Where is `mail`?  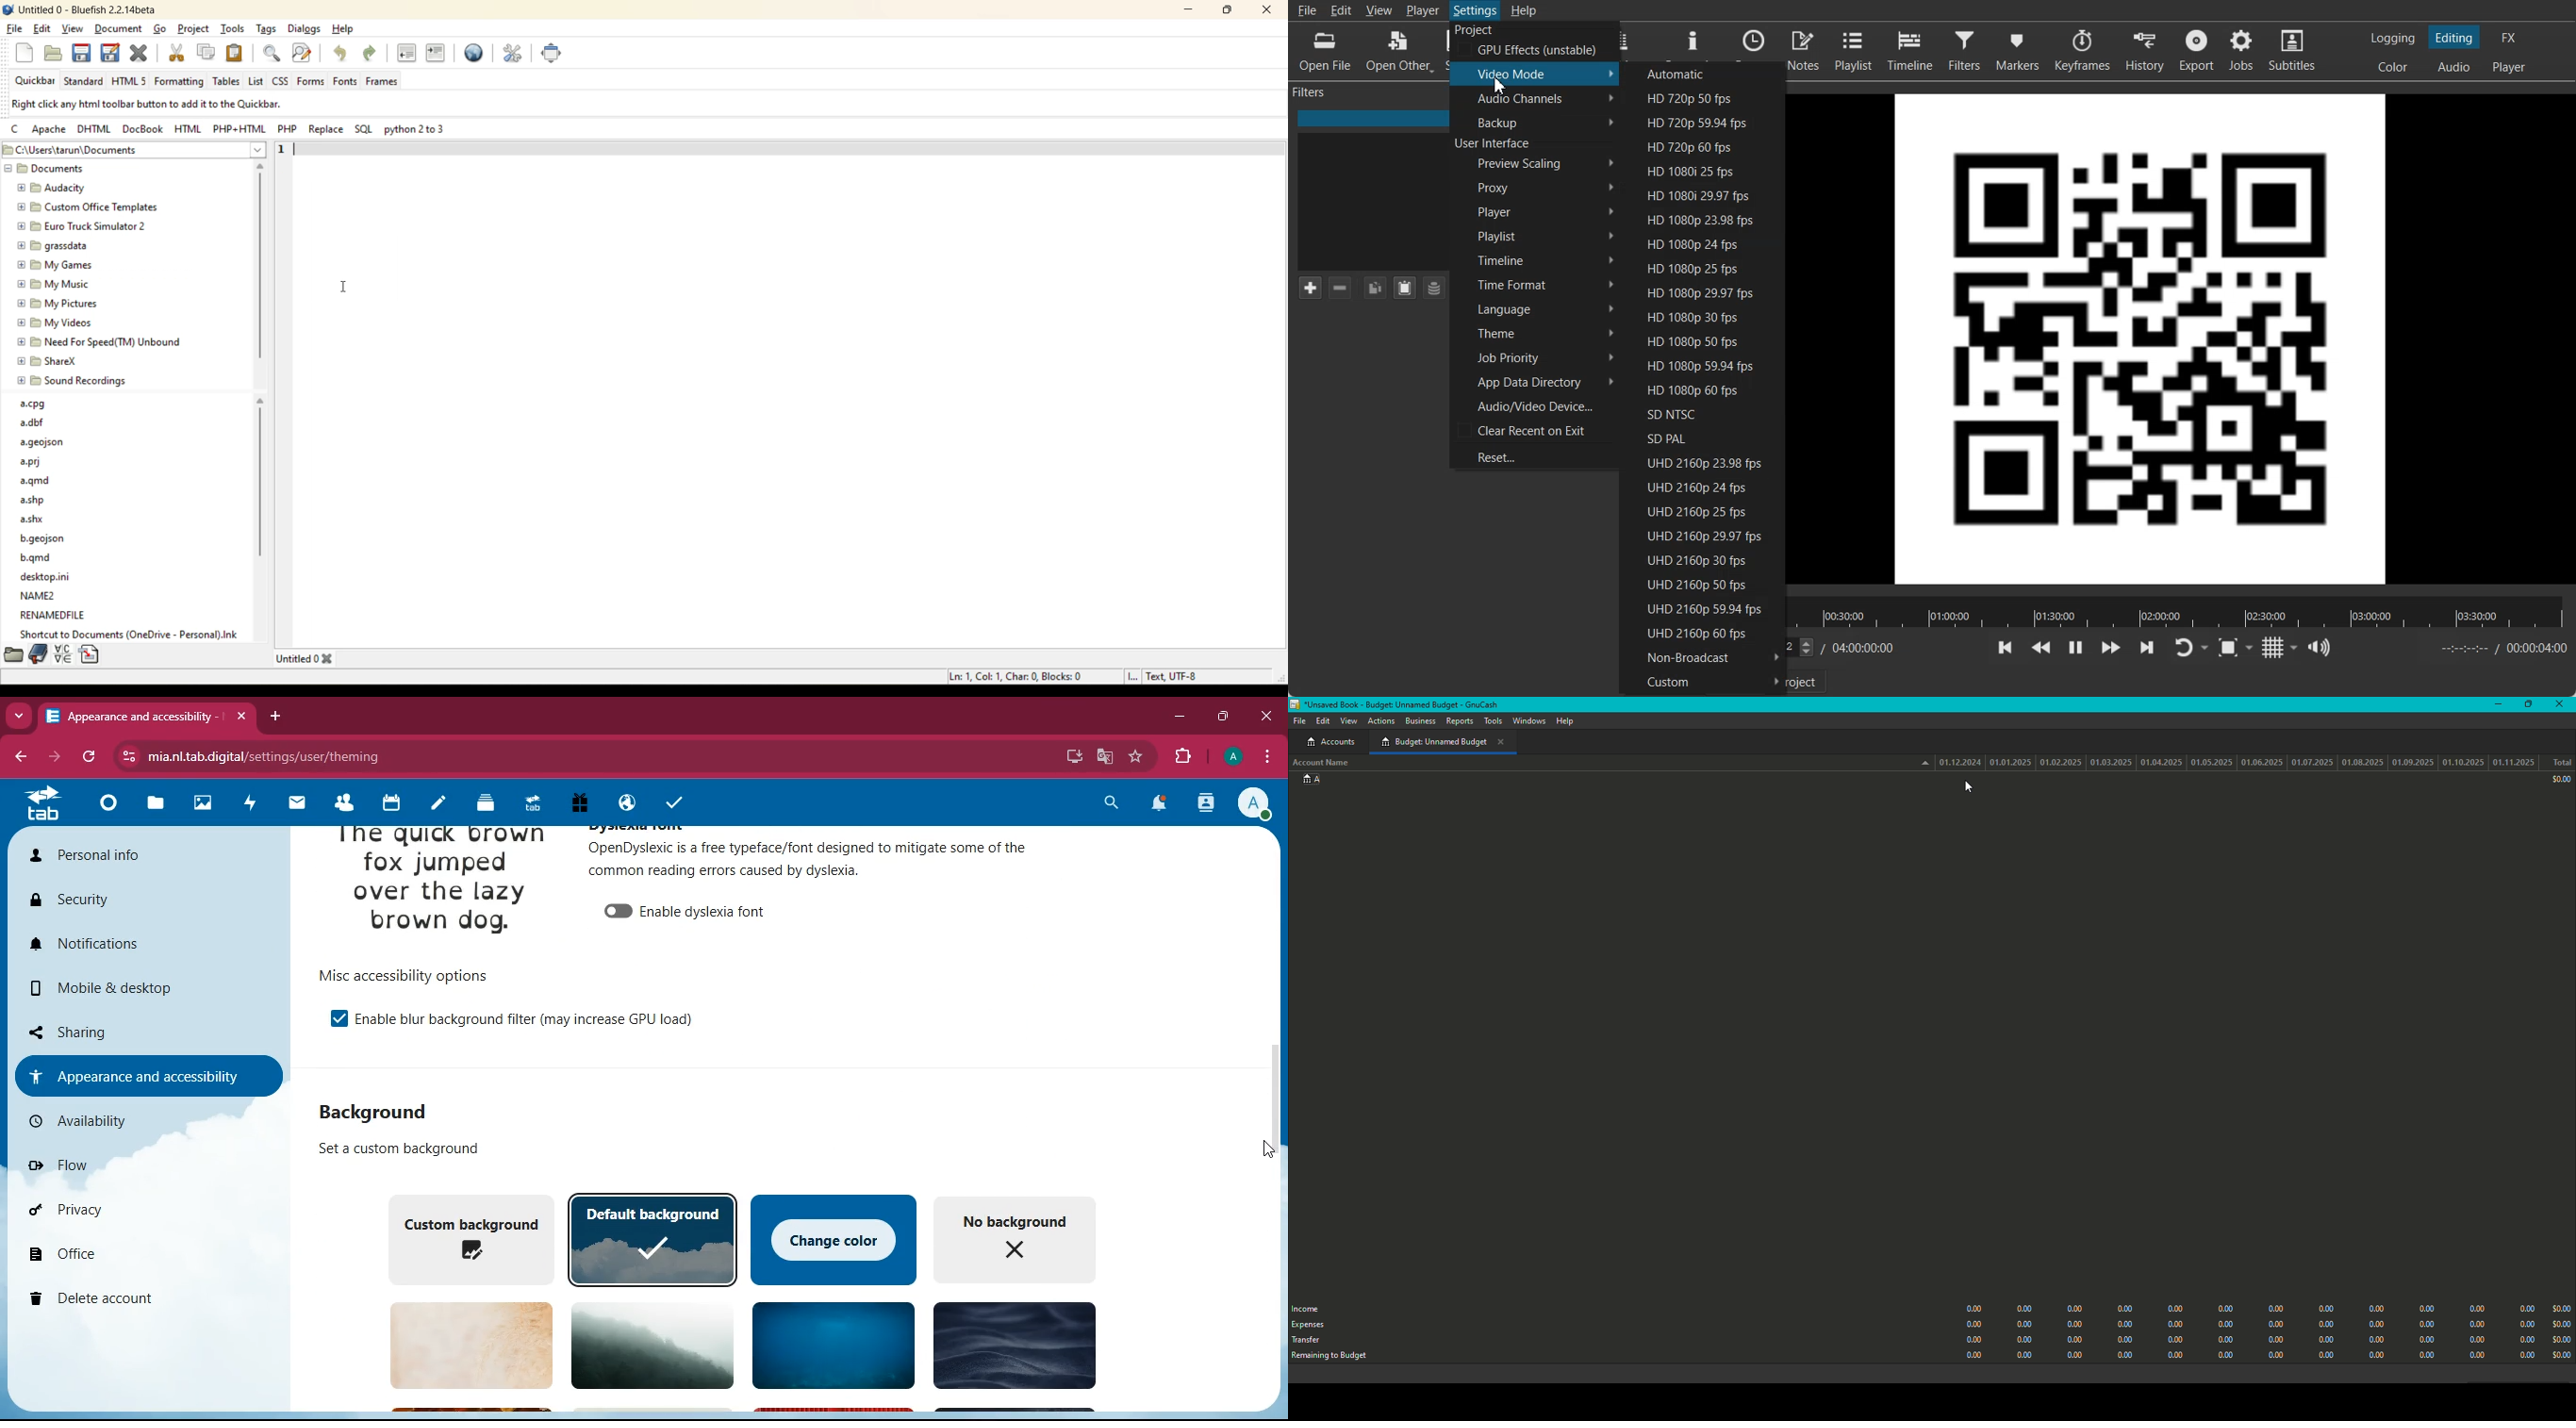
mail is located at coordinates (295, 804).